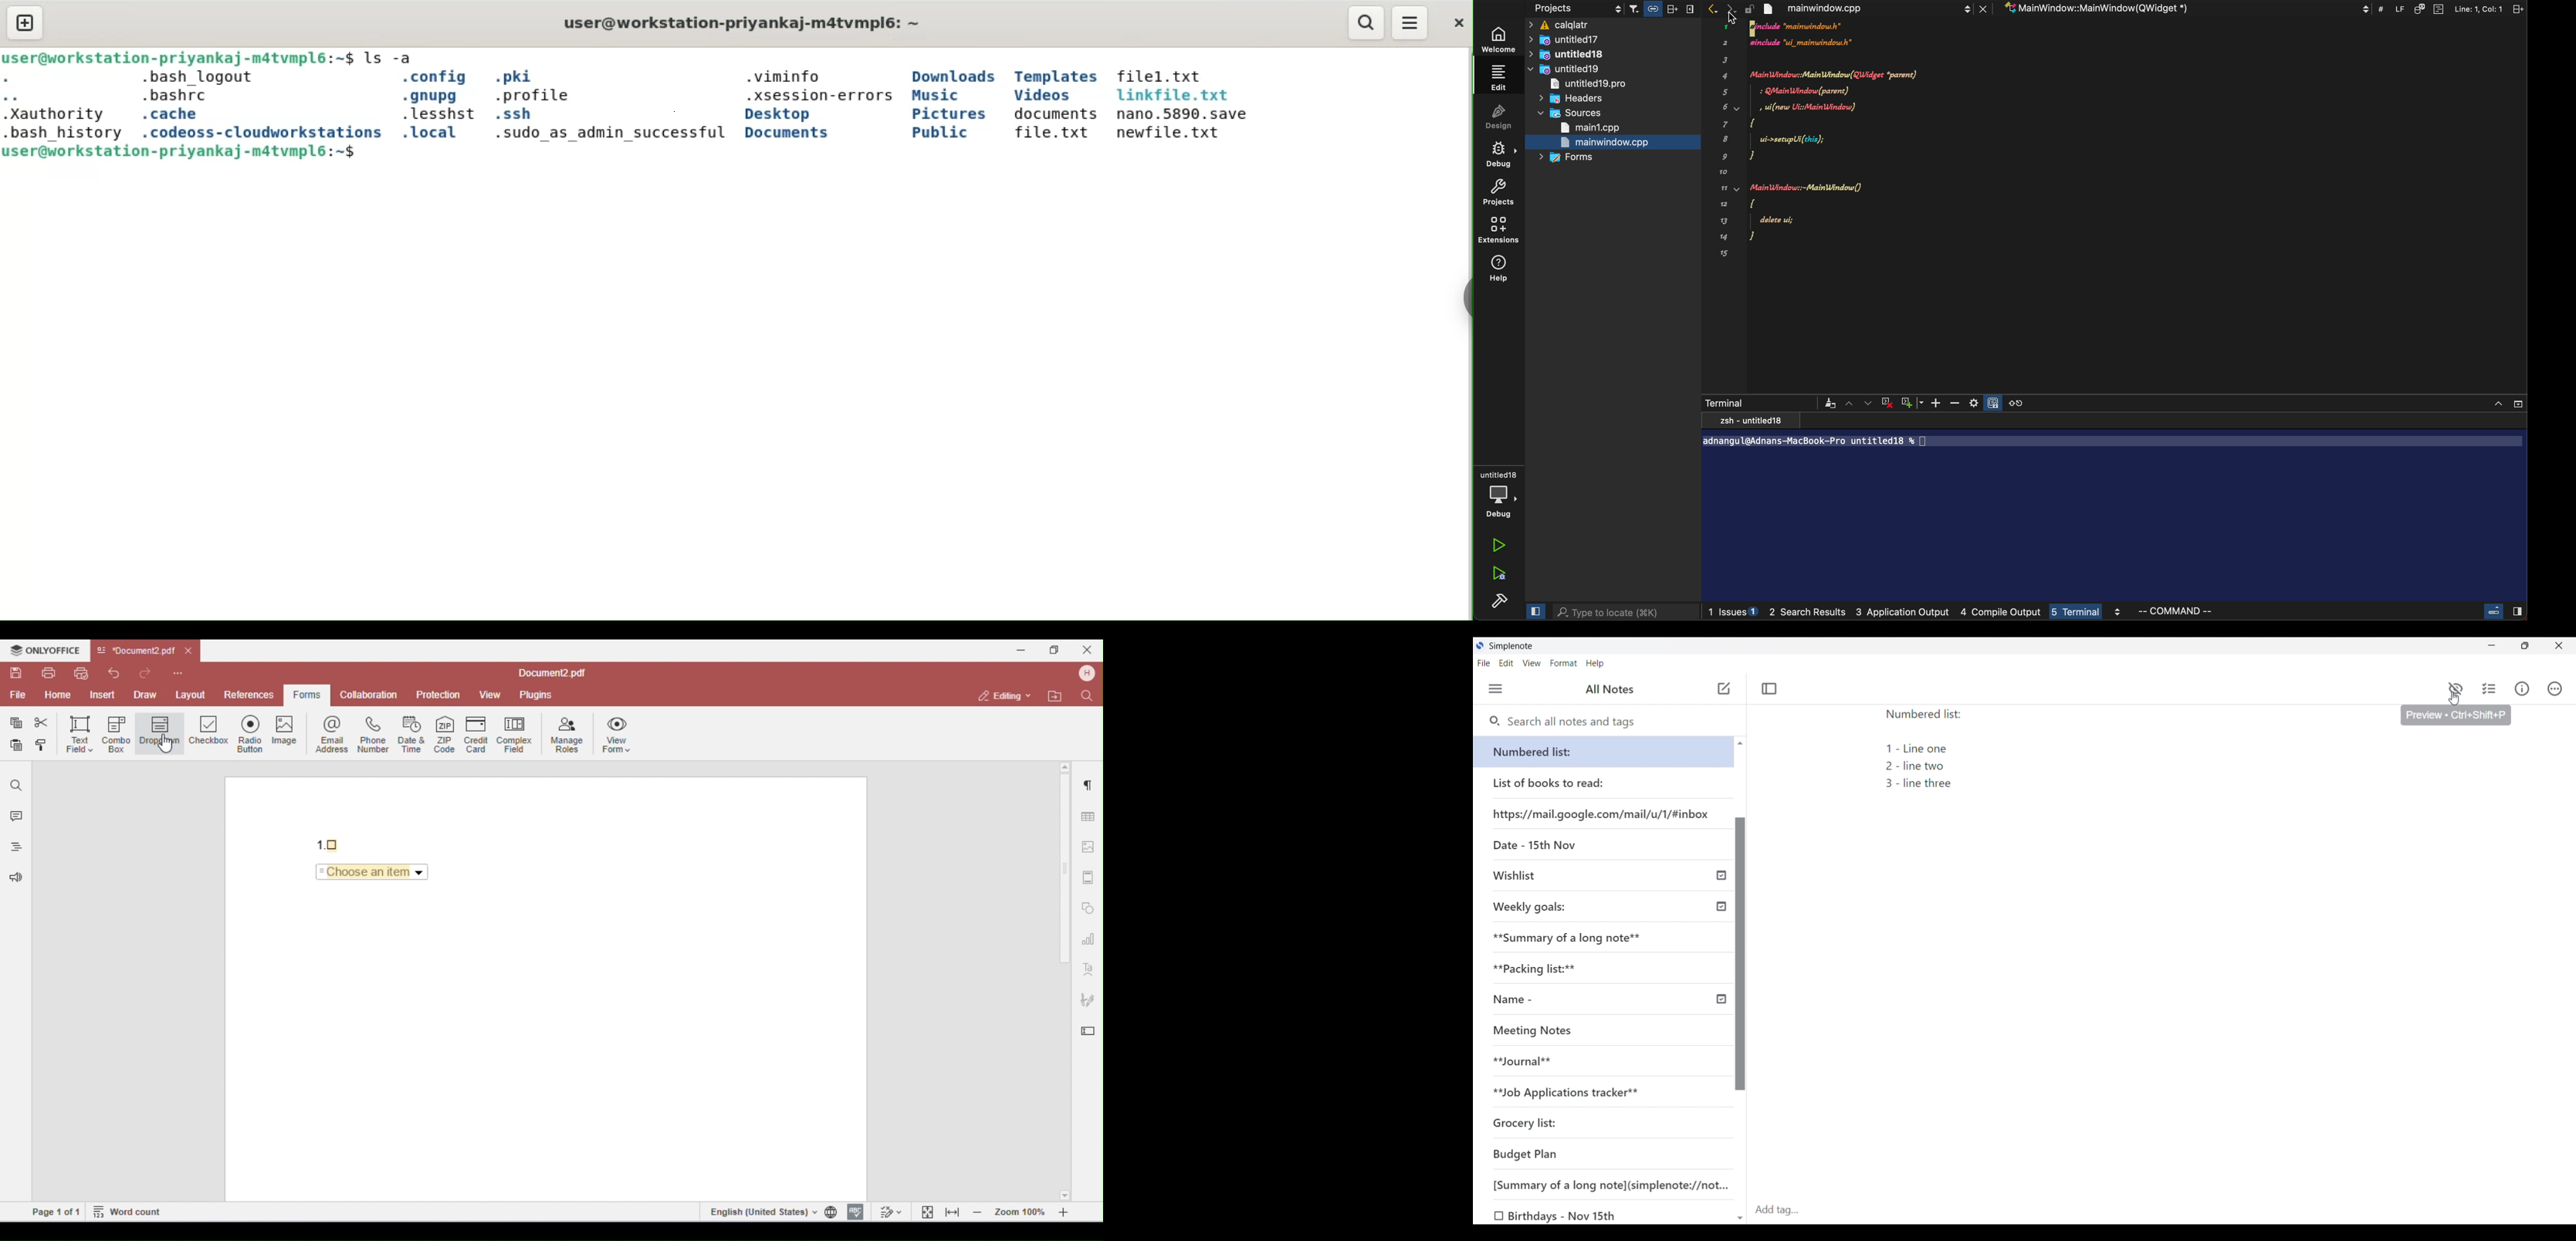 Image resolution: width=2576 pixels, height=1260 pixels. Describe the element at coordinates (1522, 878) in the screenshot. I see `Wishlist` at that location.